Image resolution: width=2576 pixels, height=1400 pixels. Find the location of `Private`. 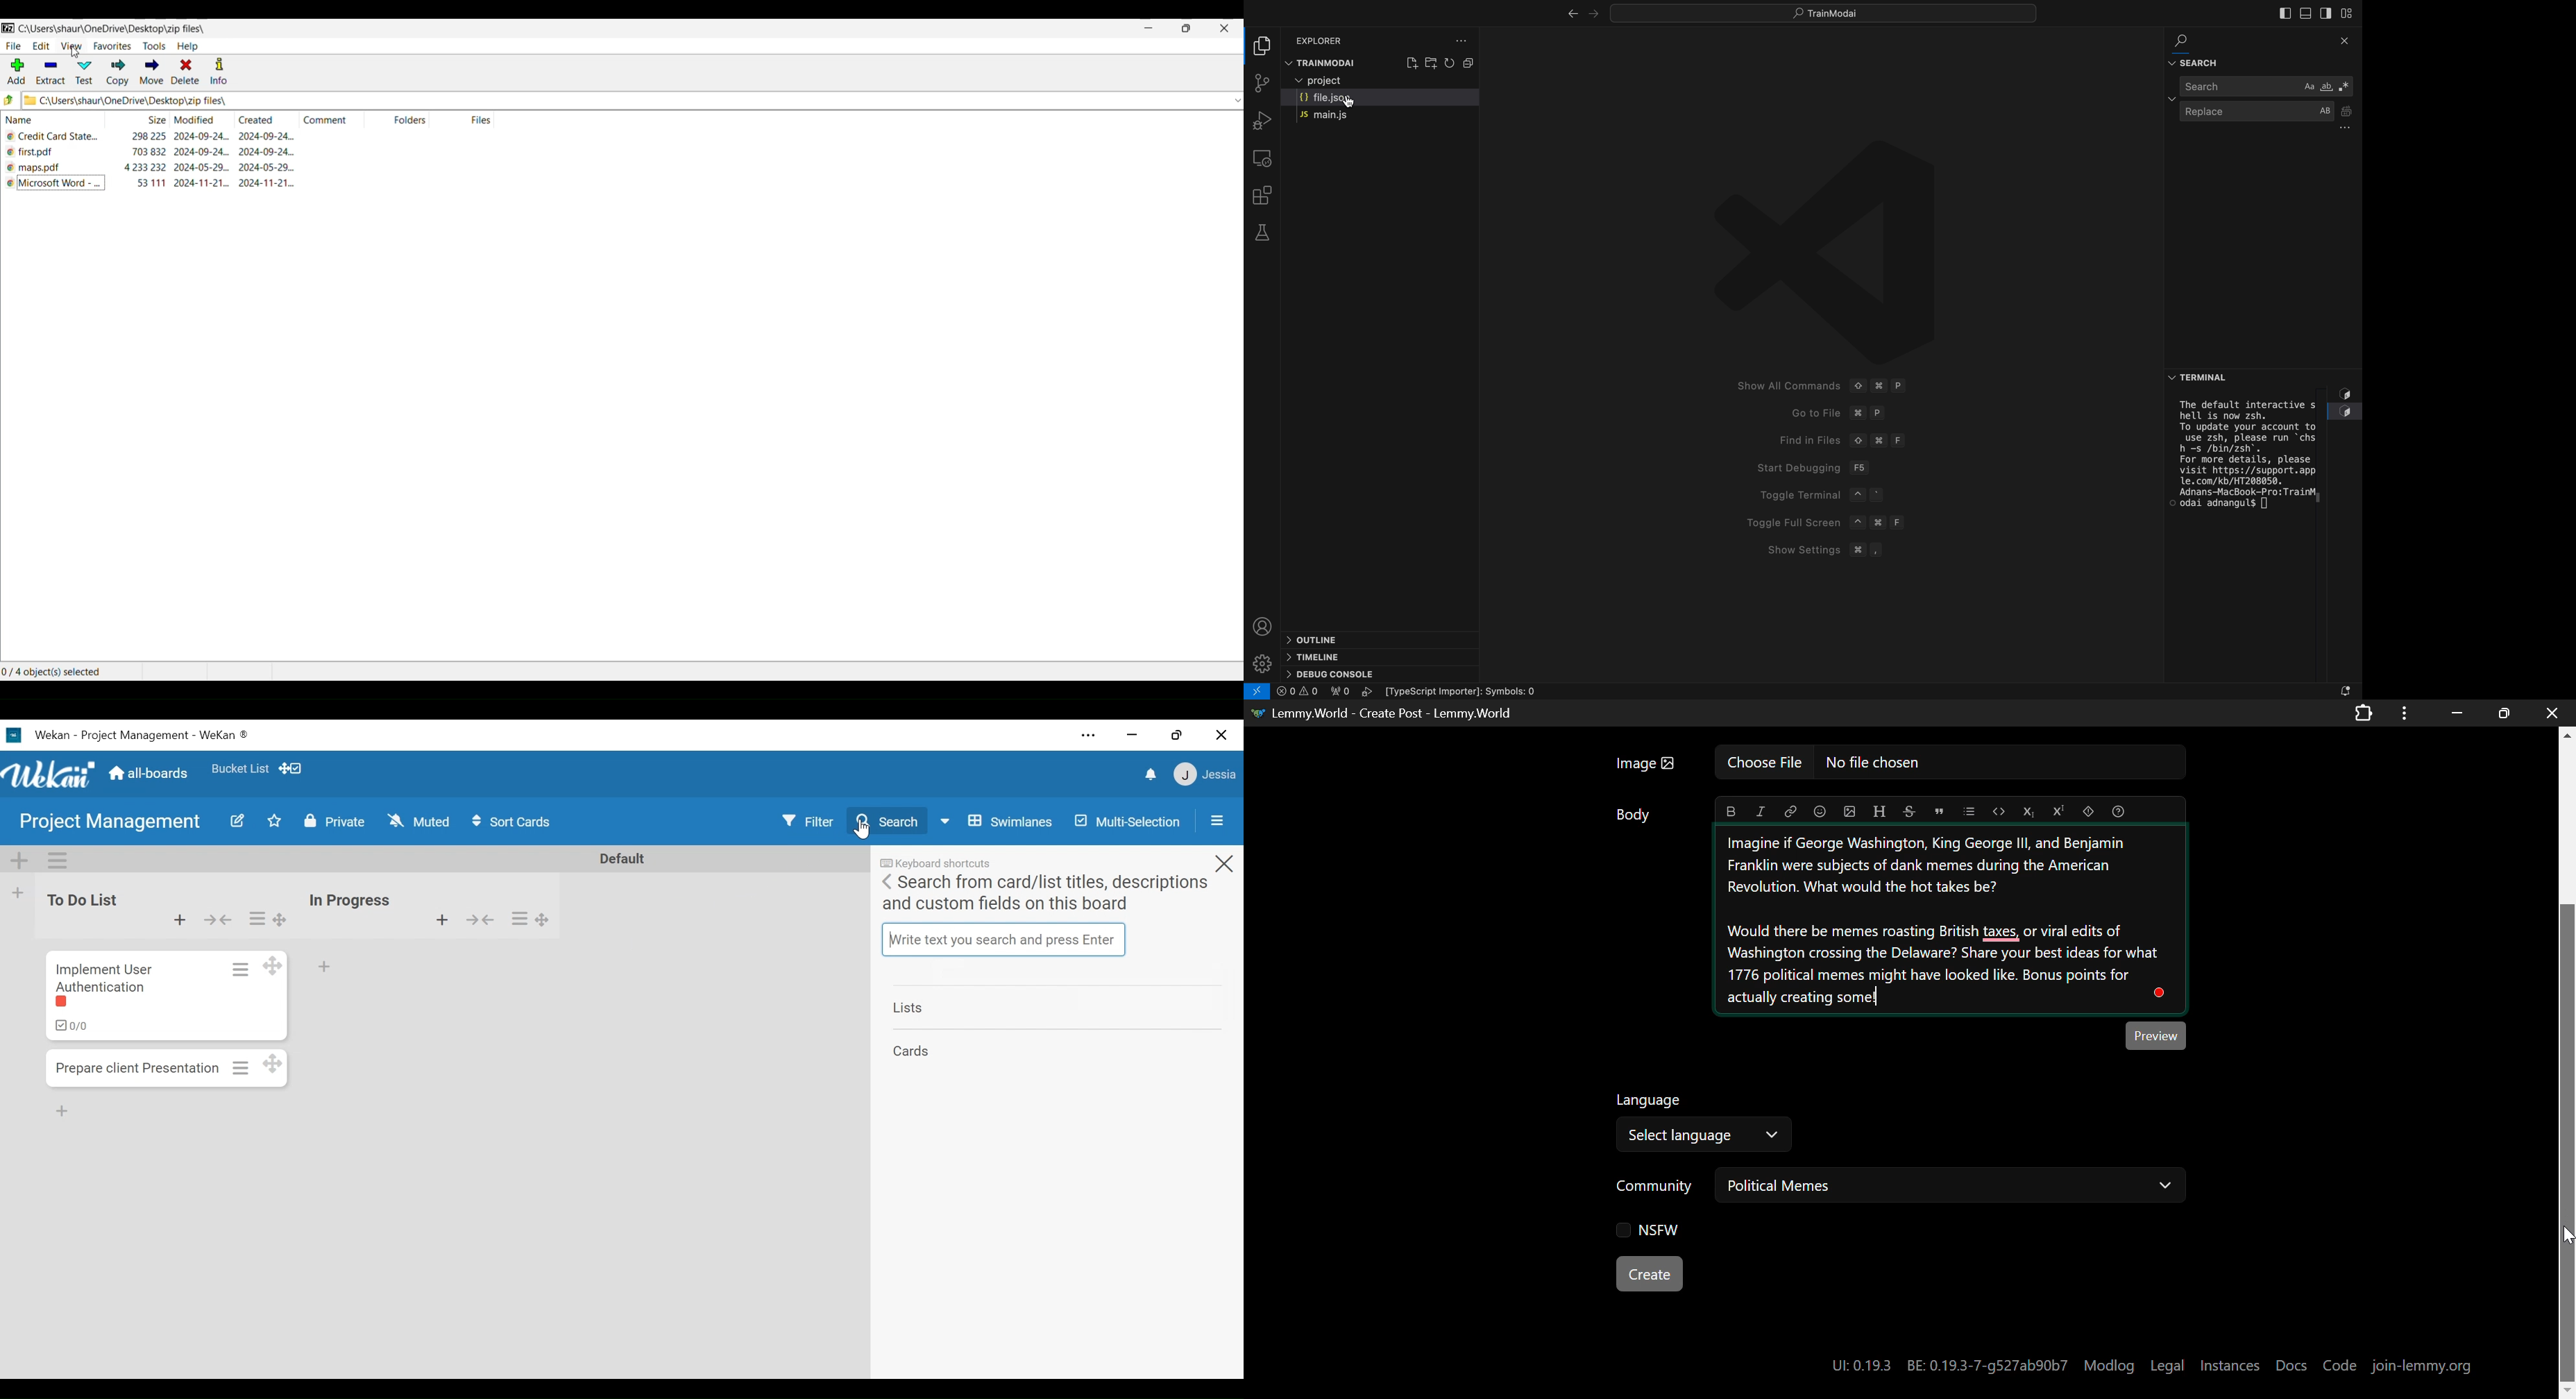

Private is located at coordinates (334, 823).